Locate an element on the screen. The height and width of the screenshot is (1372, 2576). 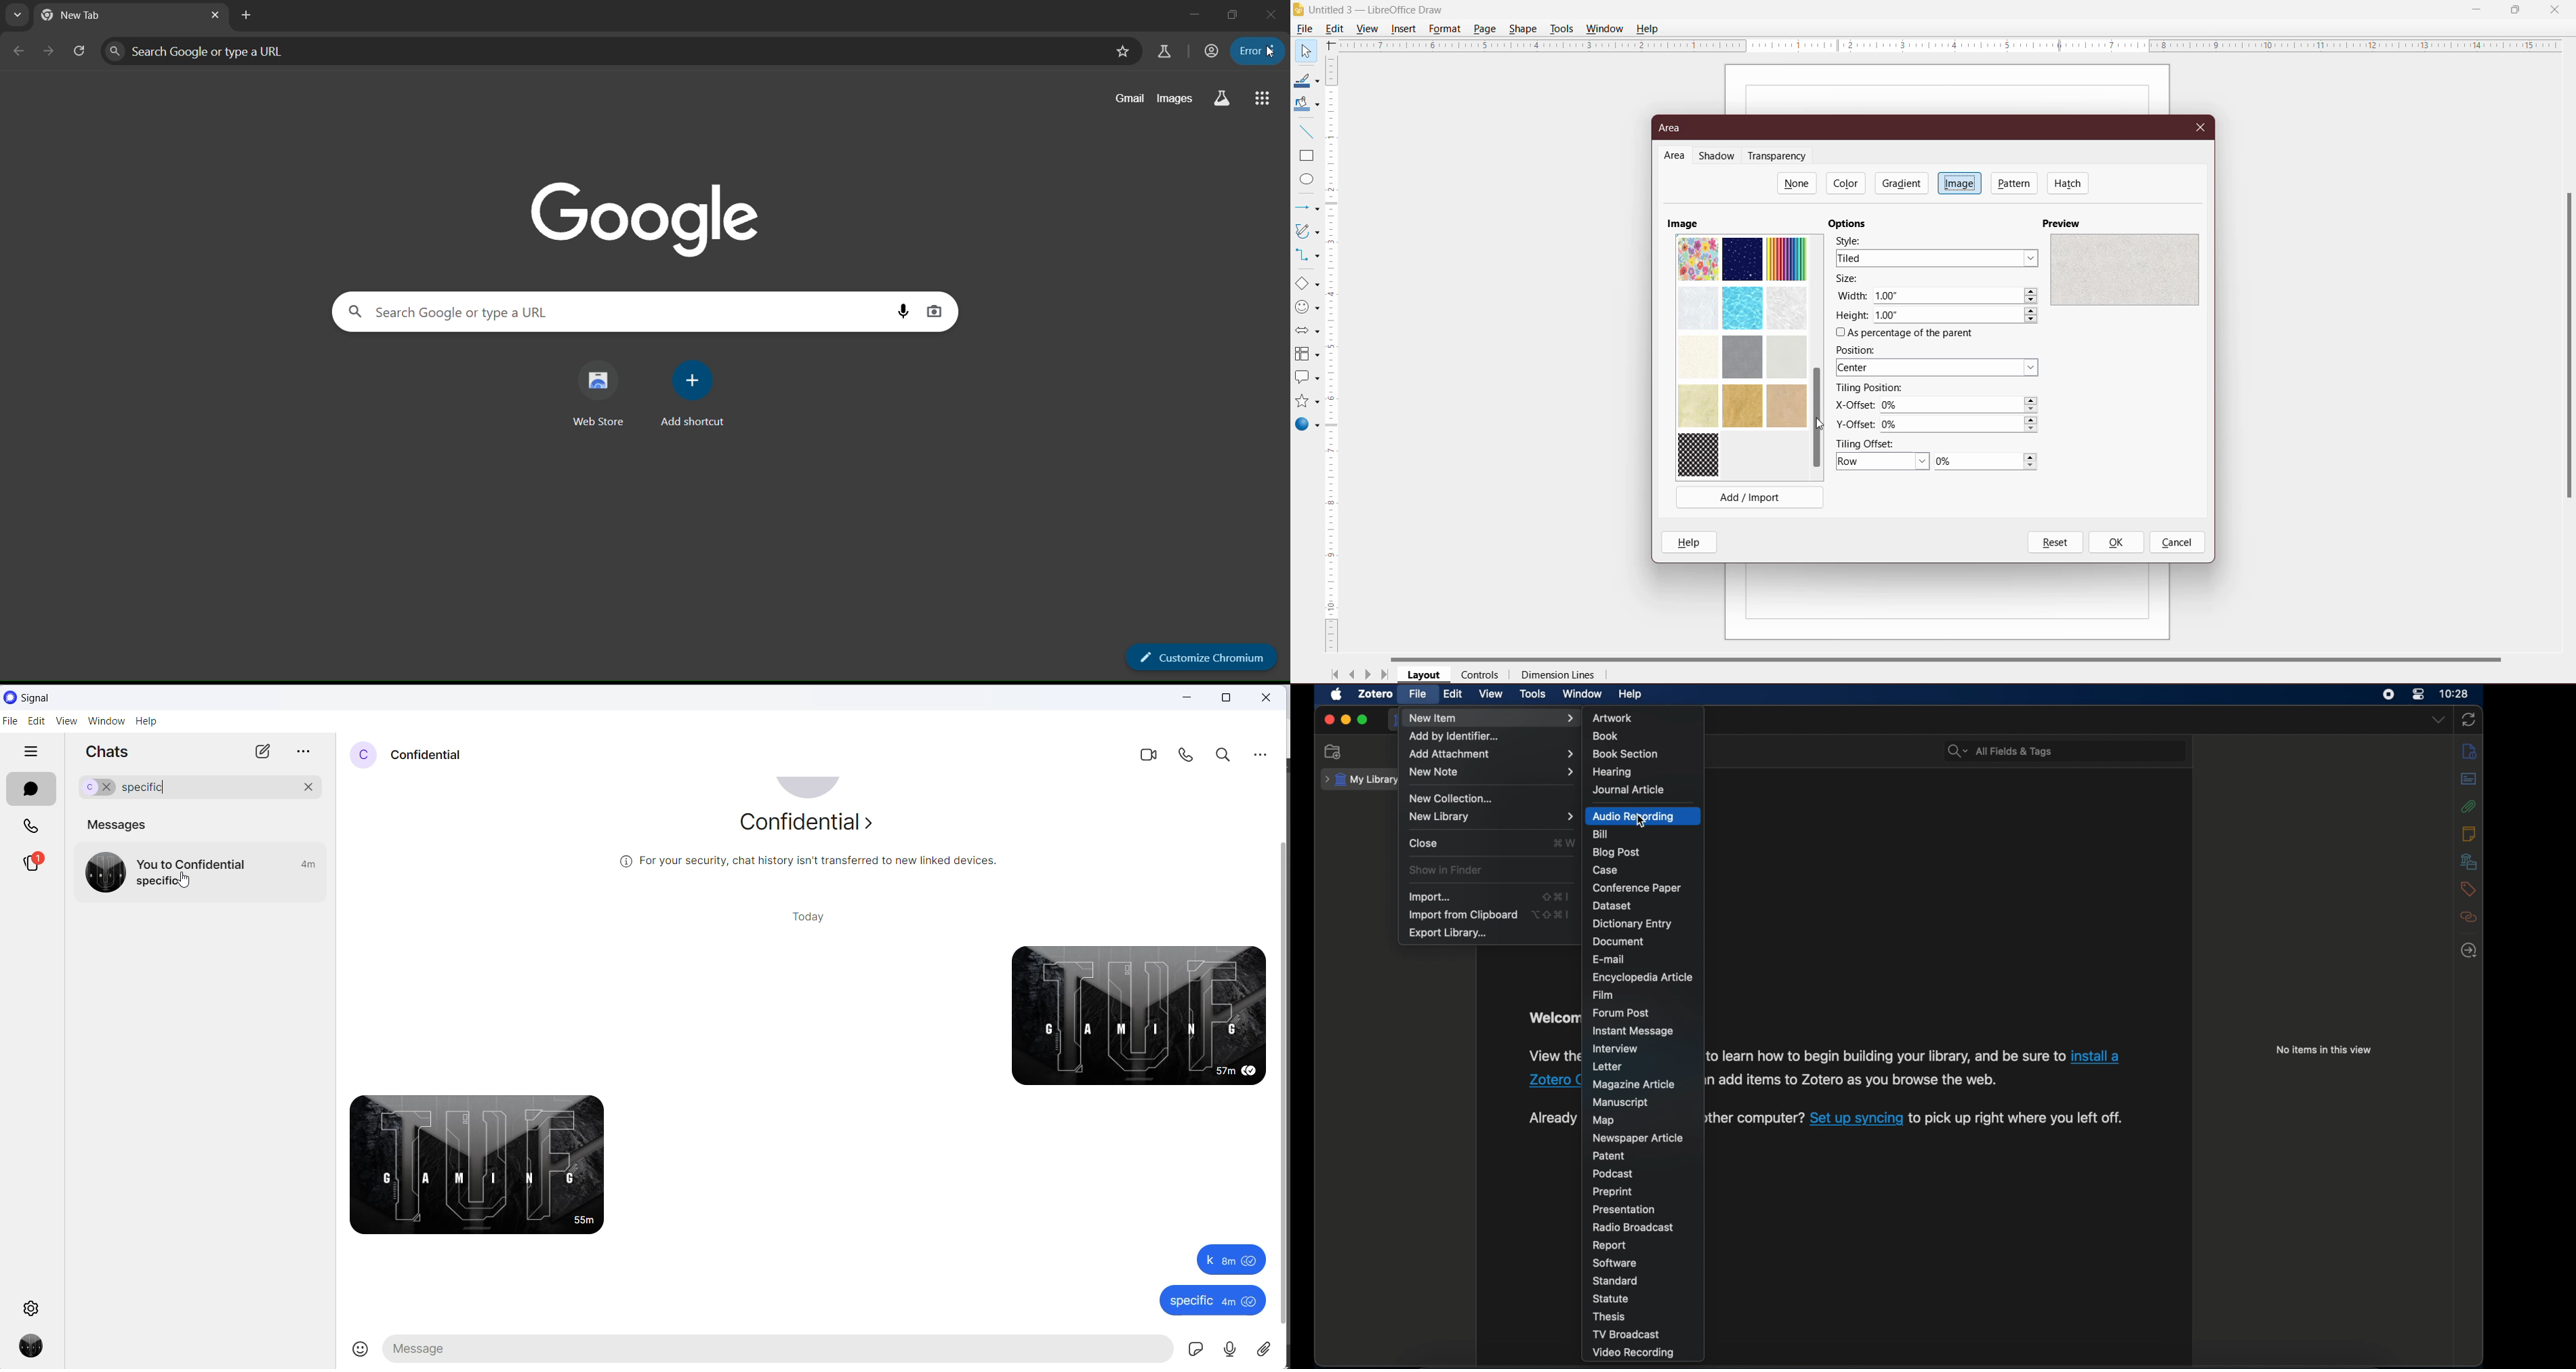
Scroll to last page is located at coordinates (1385, 676).